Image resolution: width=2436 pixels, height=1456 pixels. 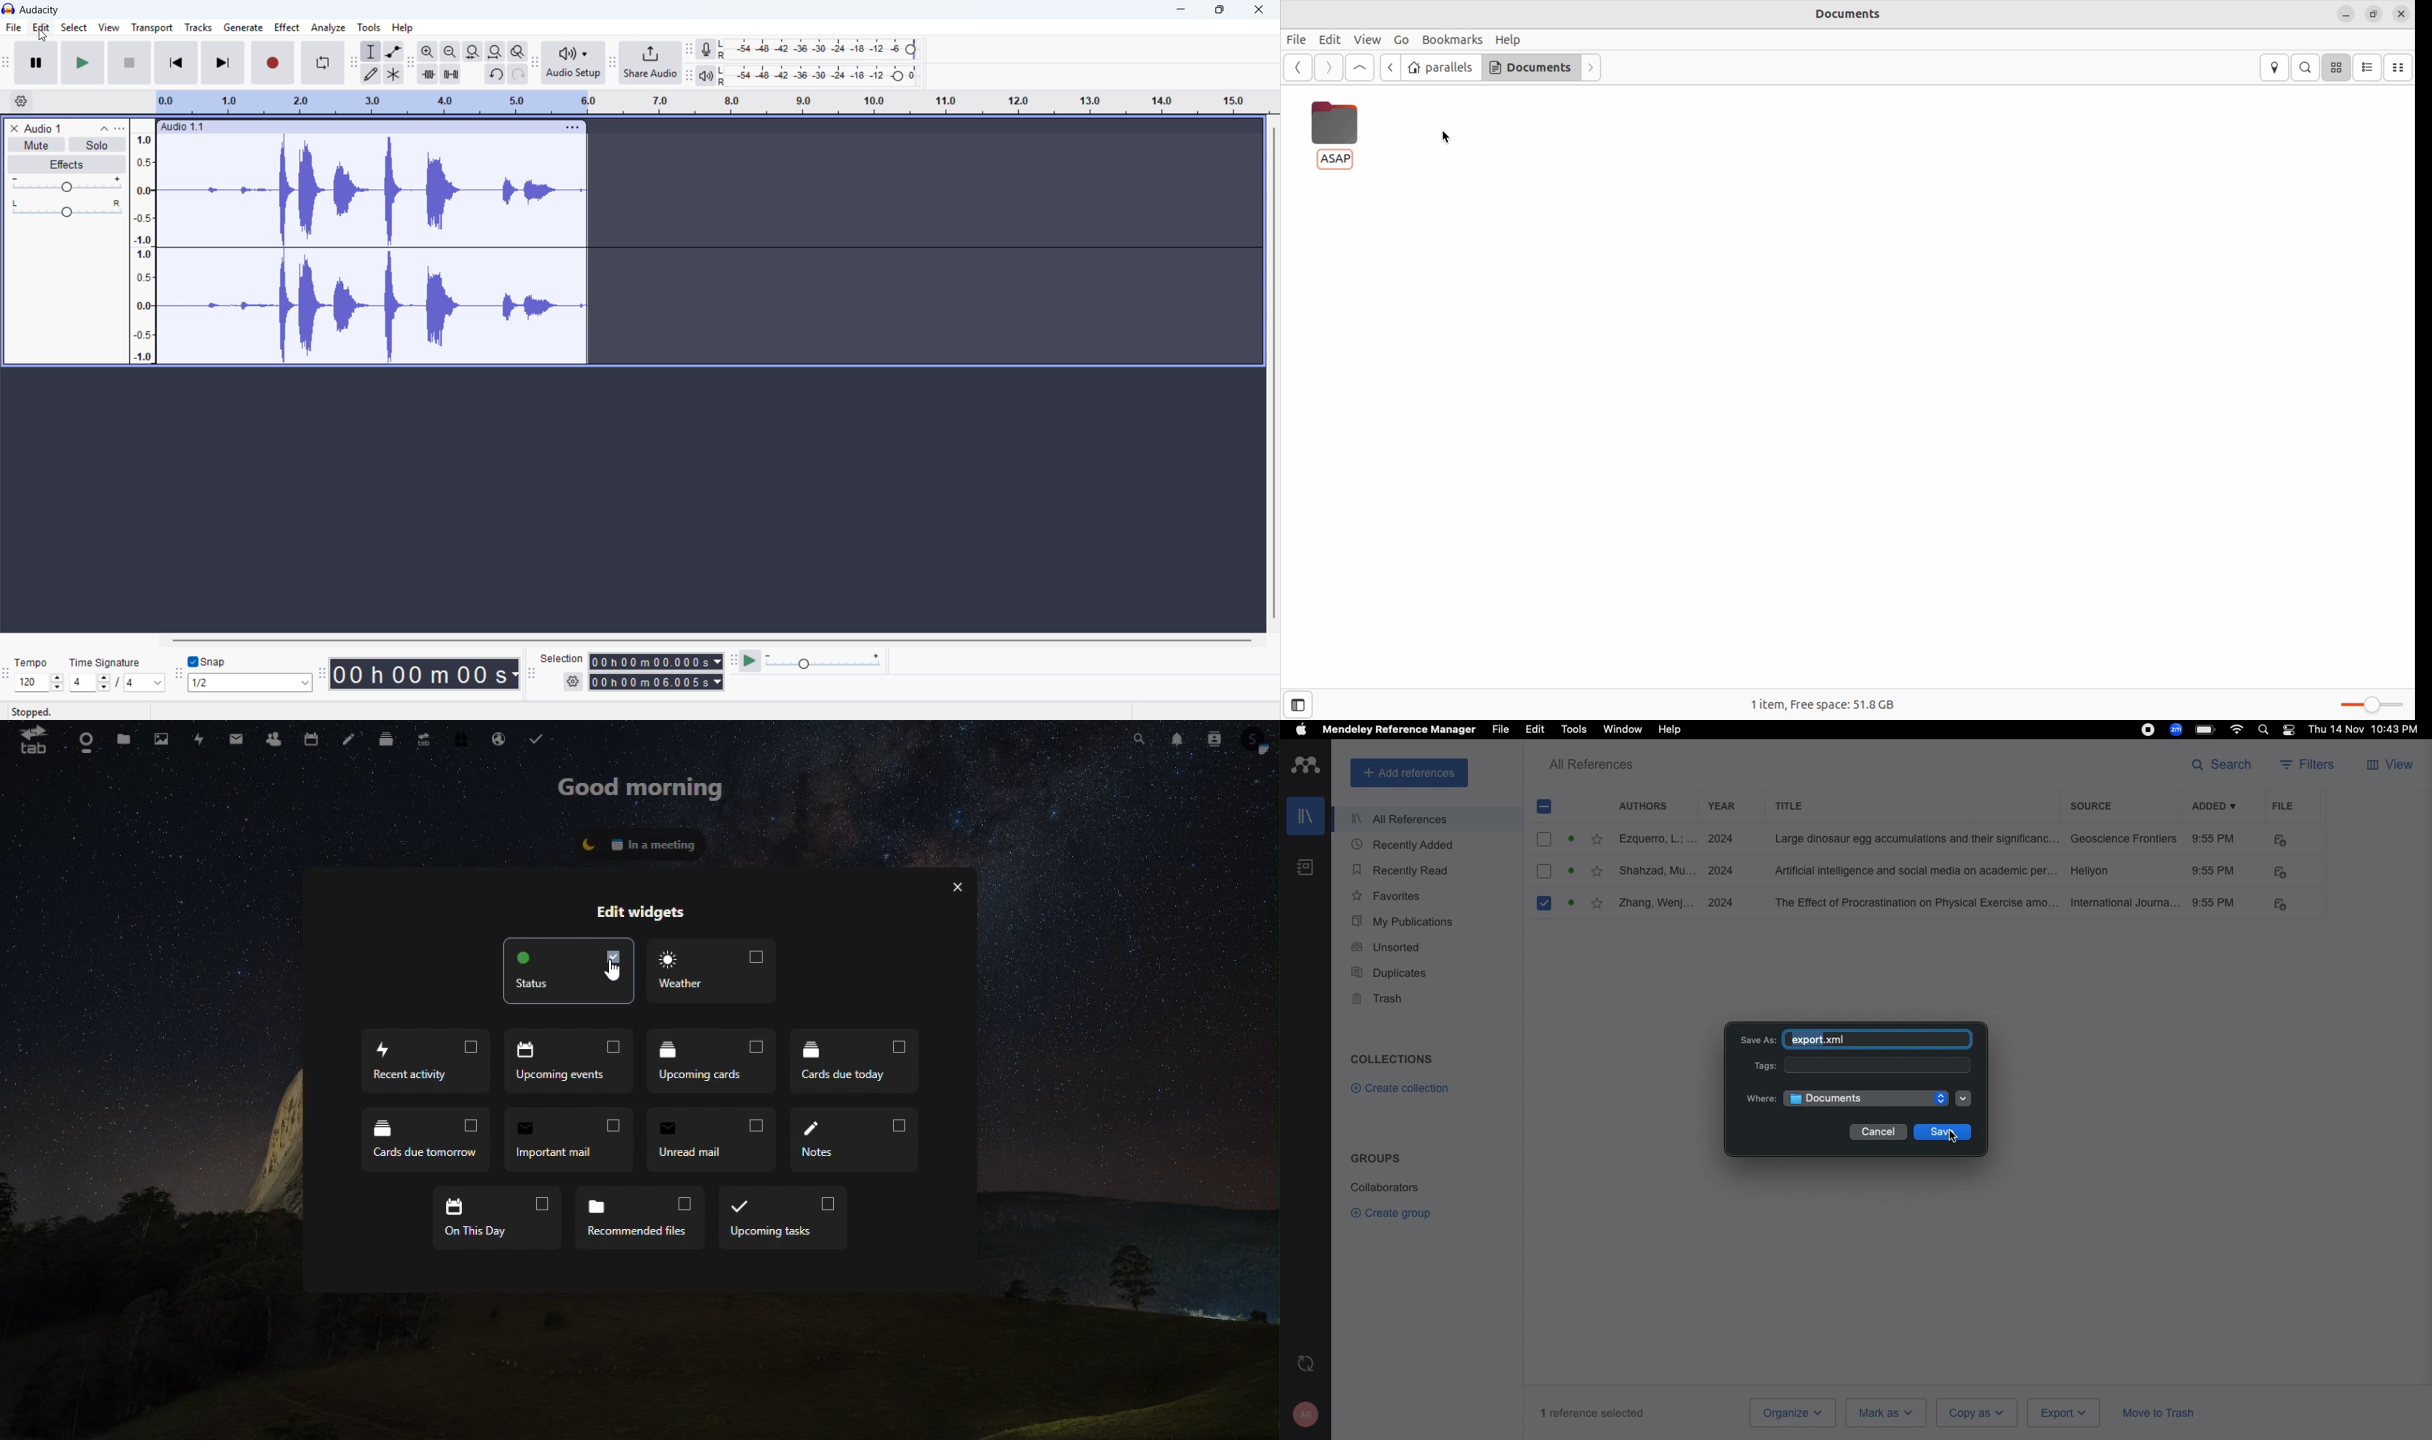 I want to click on skip to start, so click(x=176, y=63).